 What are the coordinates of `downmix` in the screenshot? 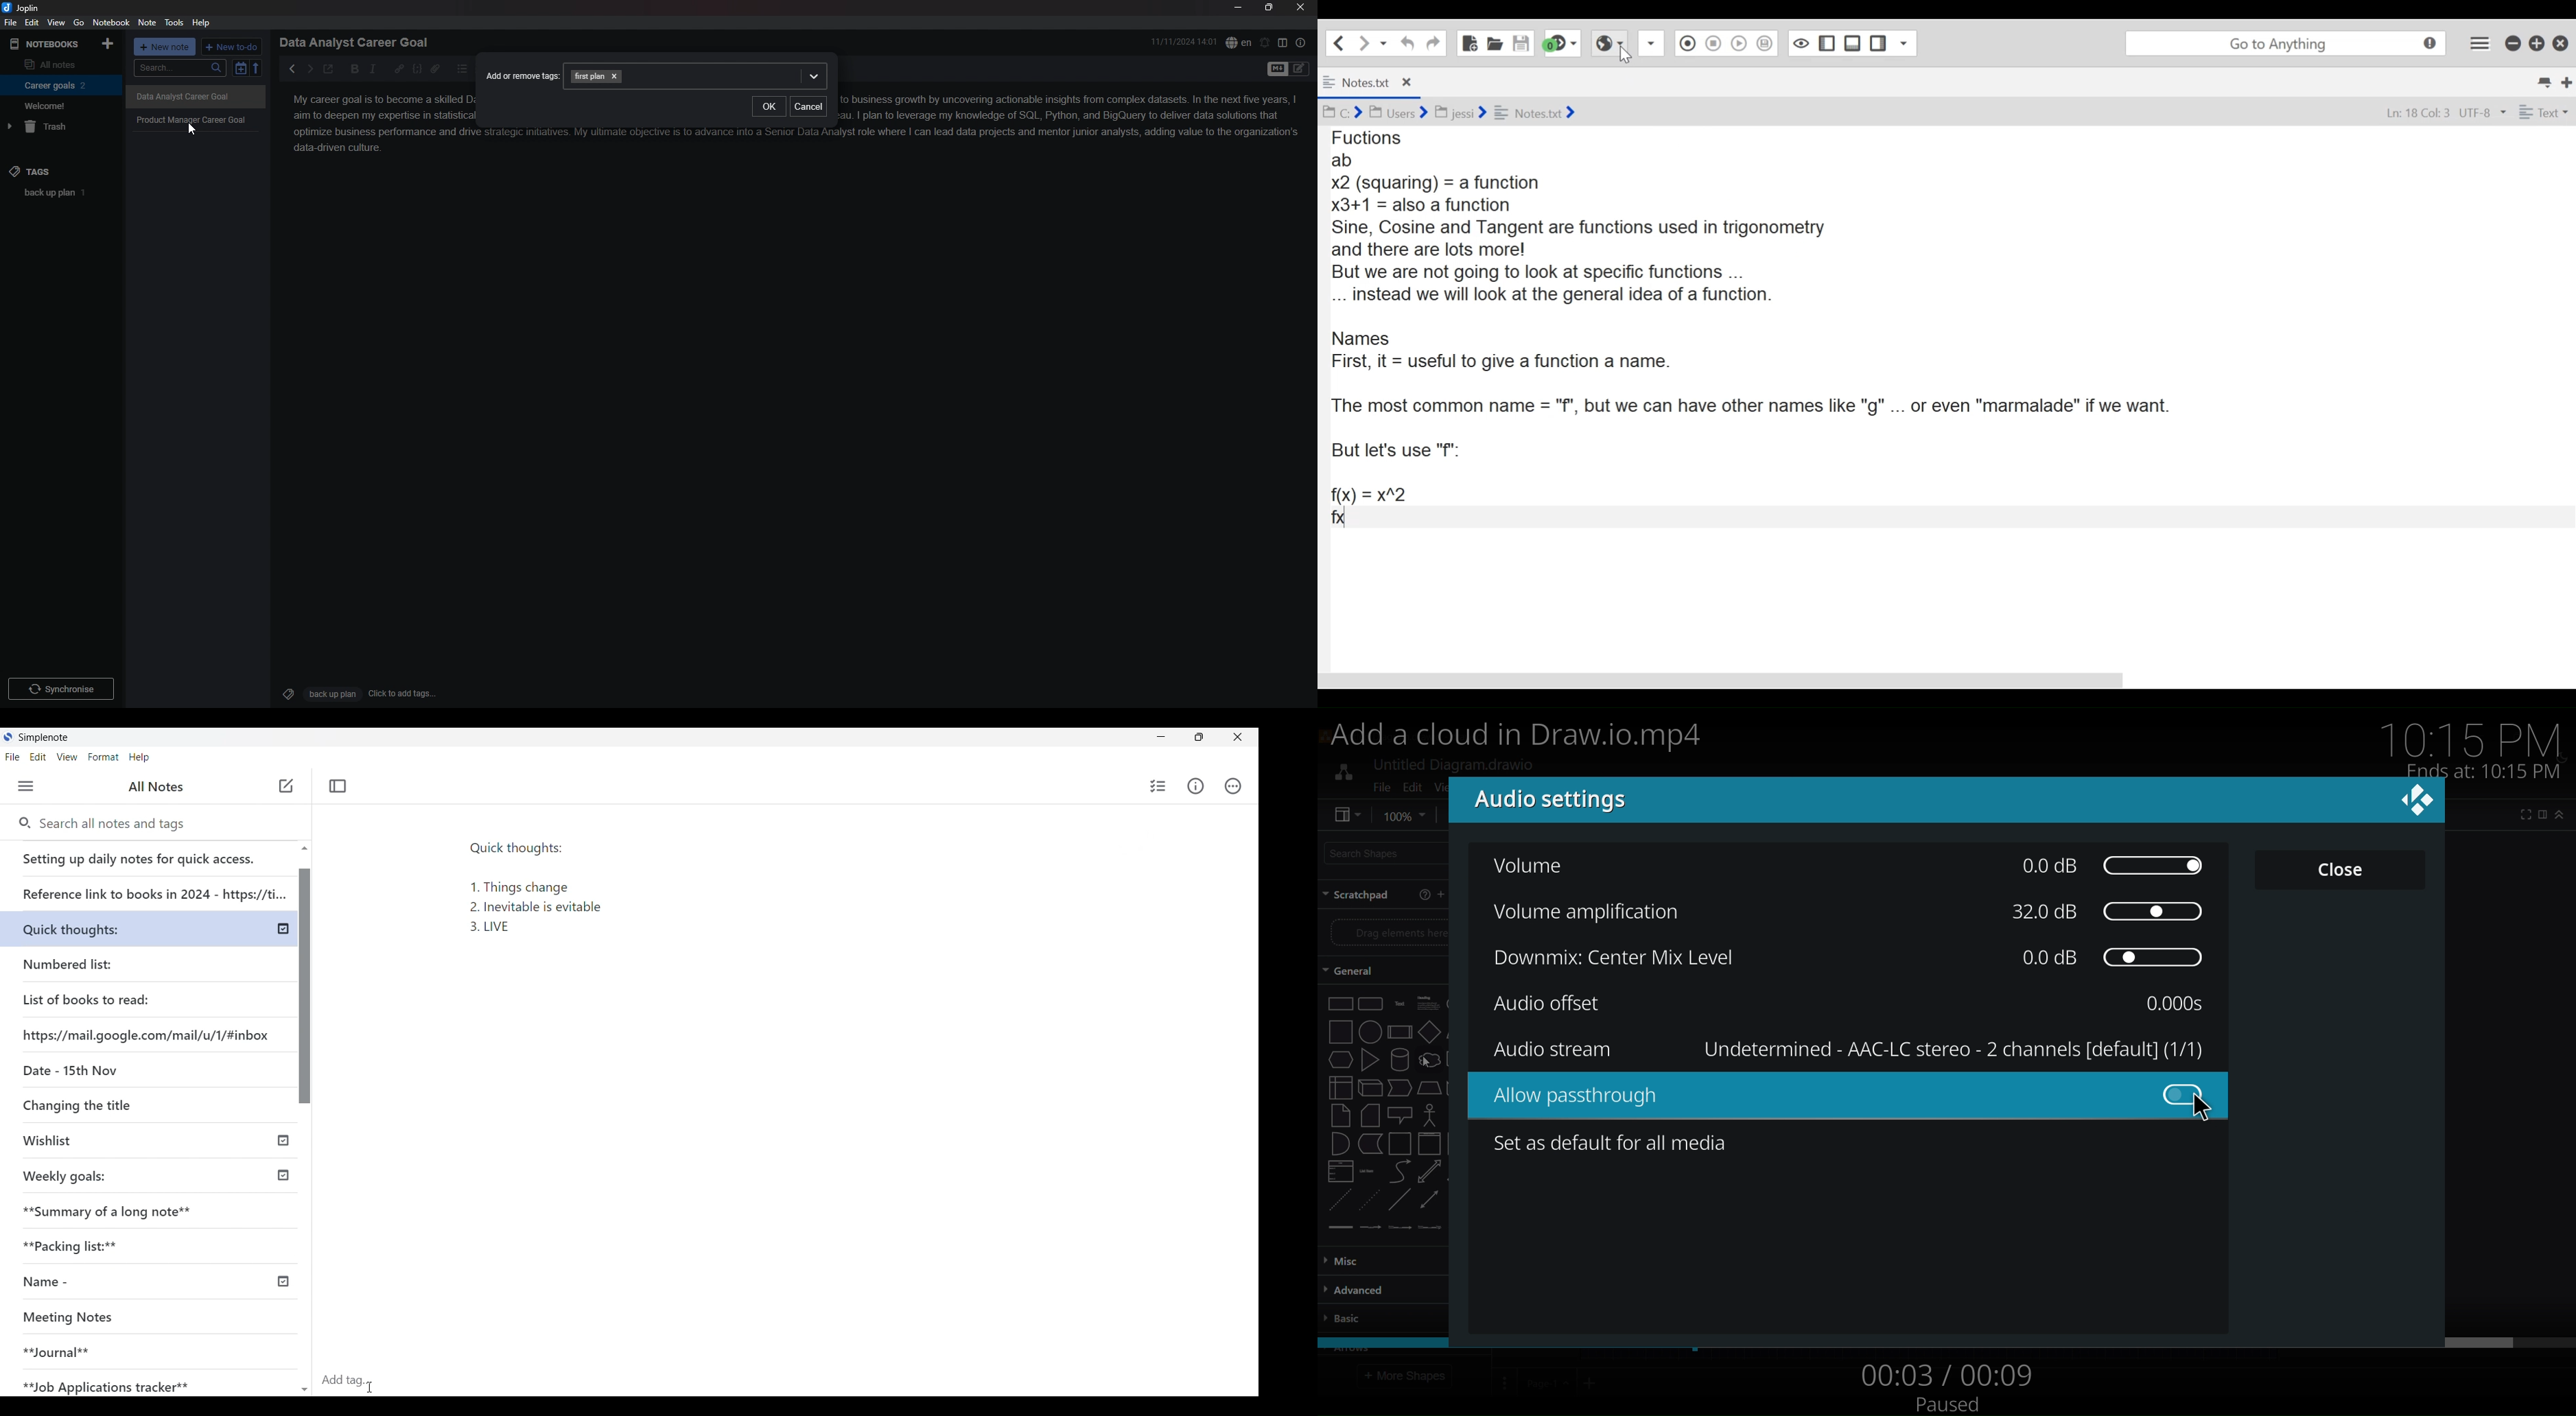 It's located at (1606, 961).